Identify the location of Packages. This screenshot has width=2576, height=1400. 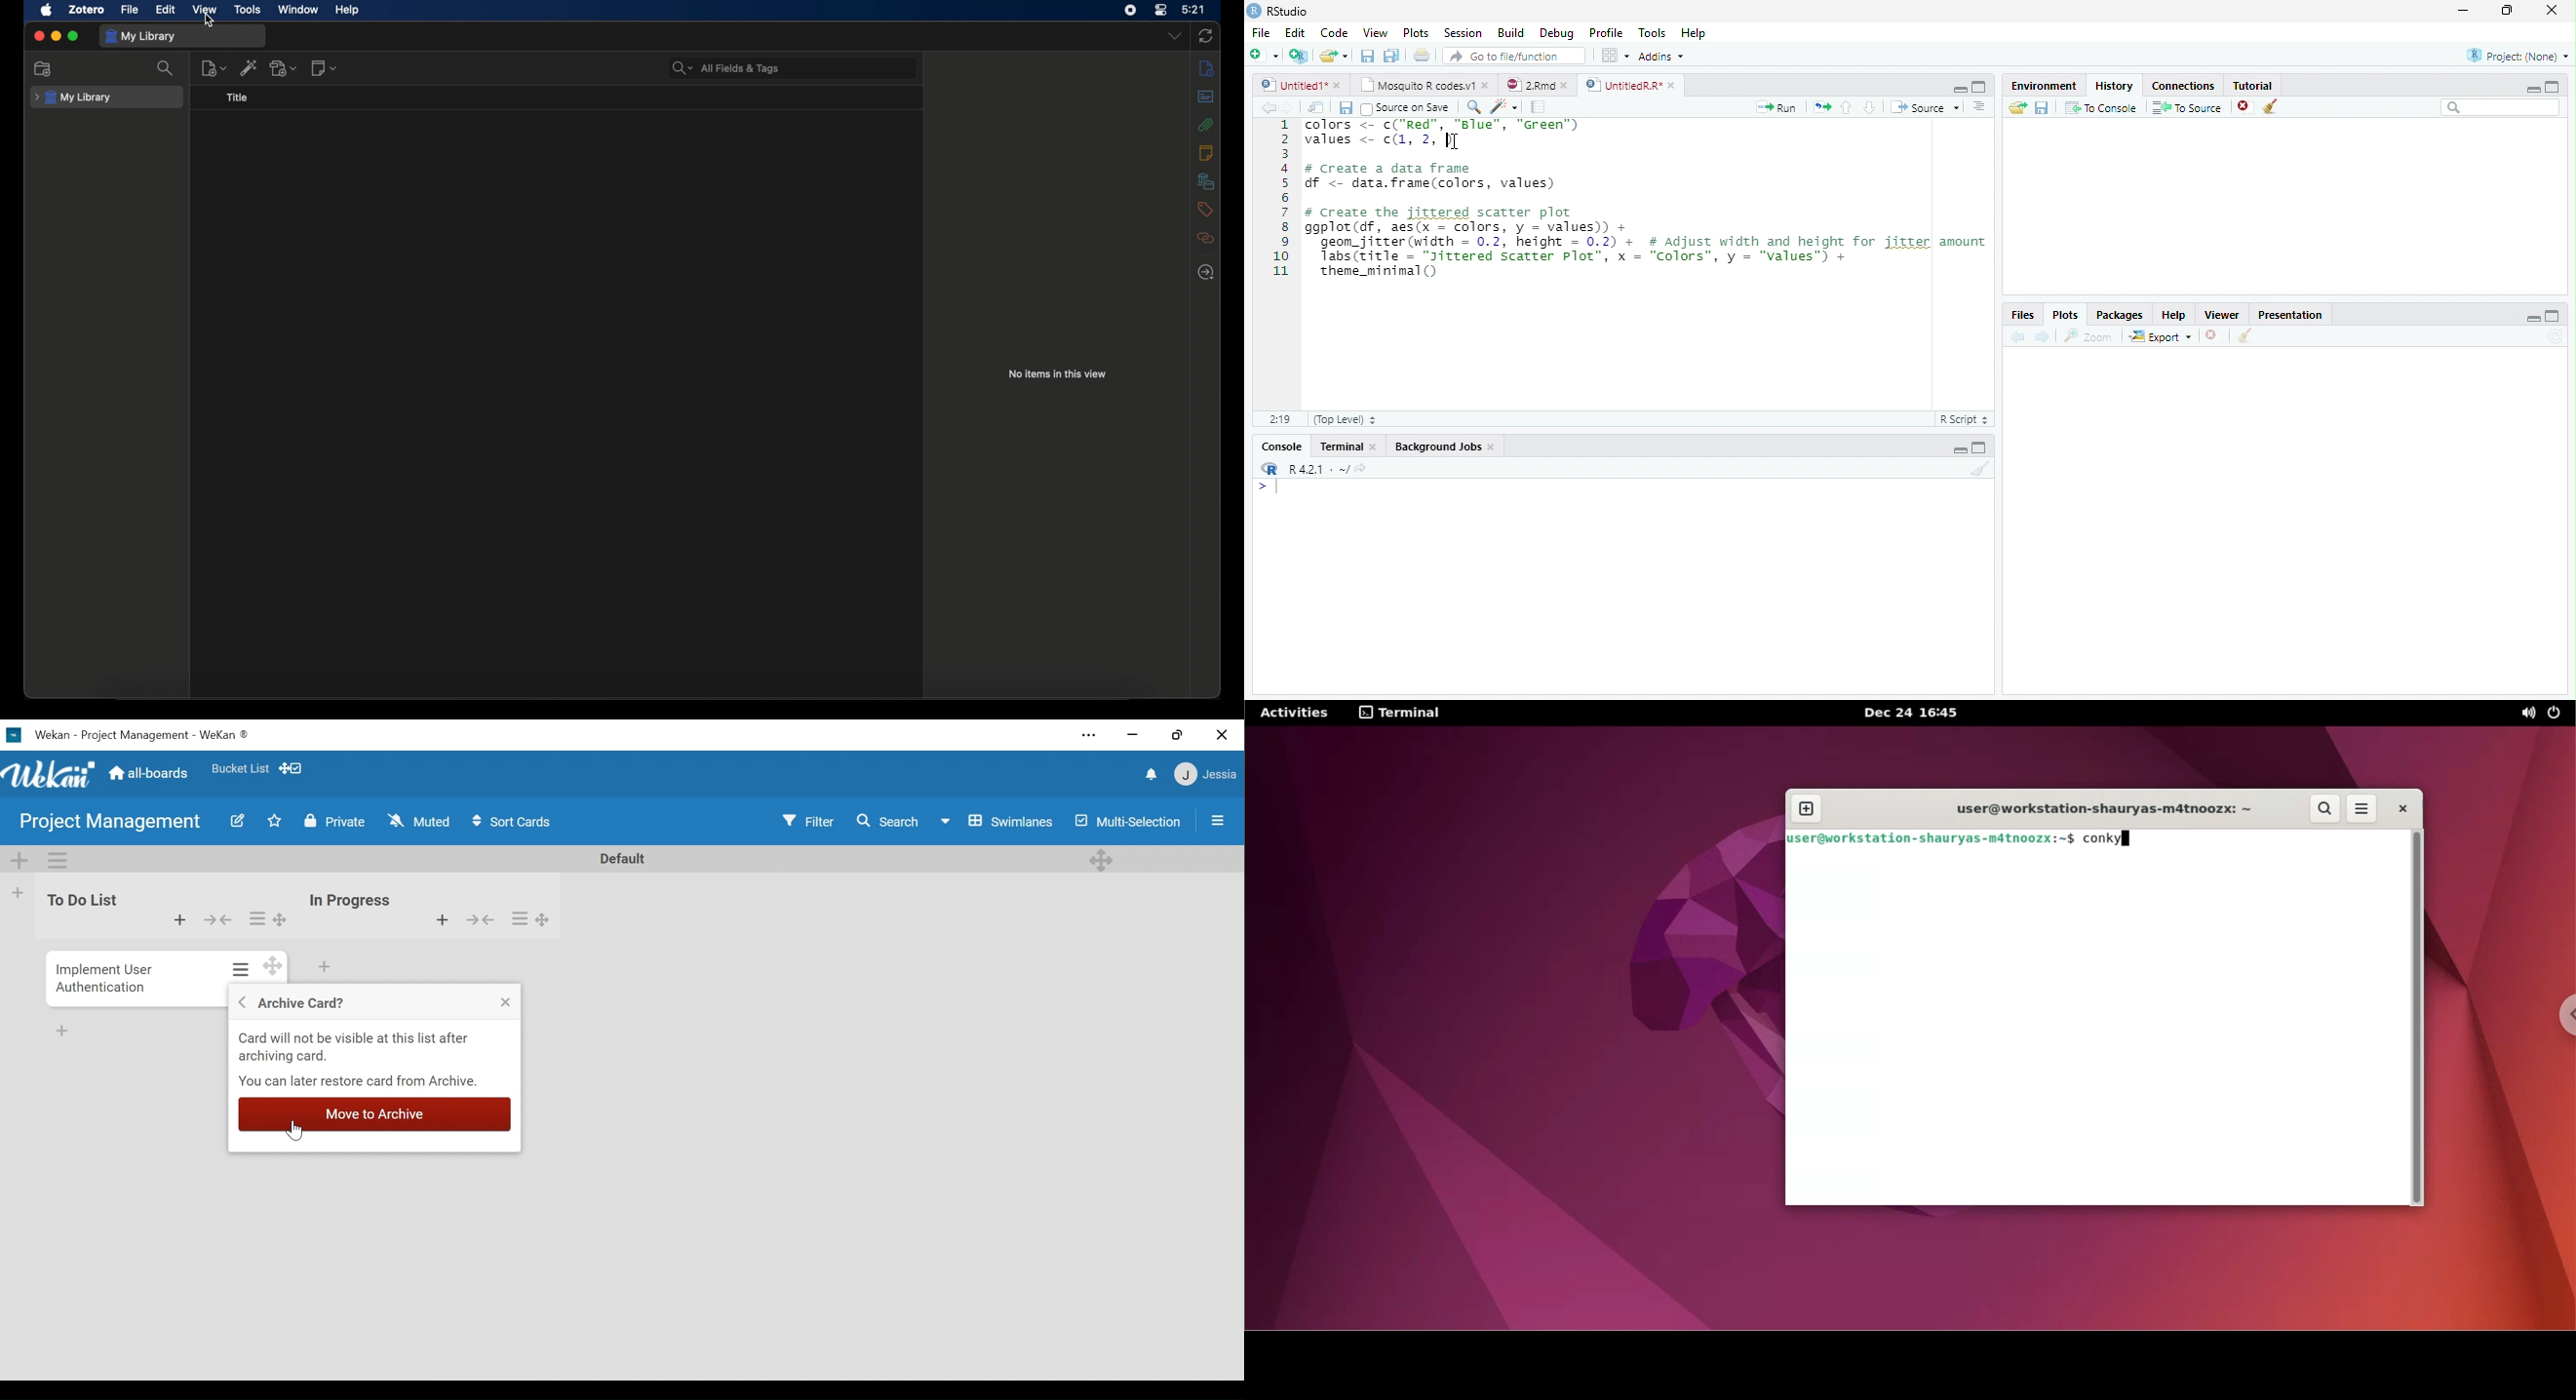
(2118, 314).